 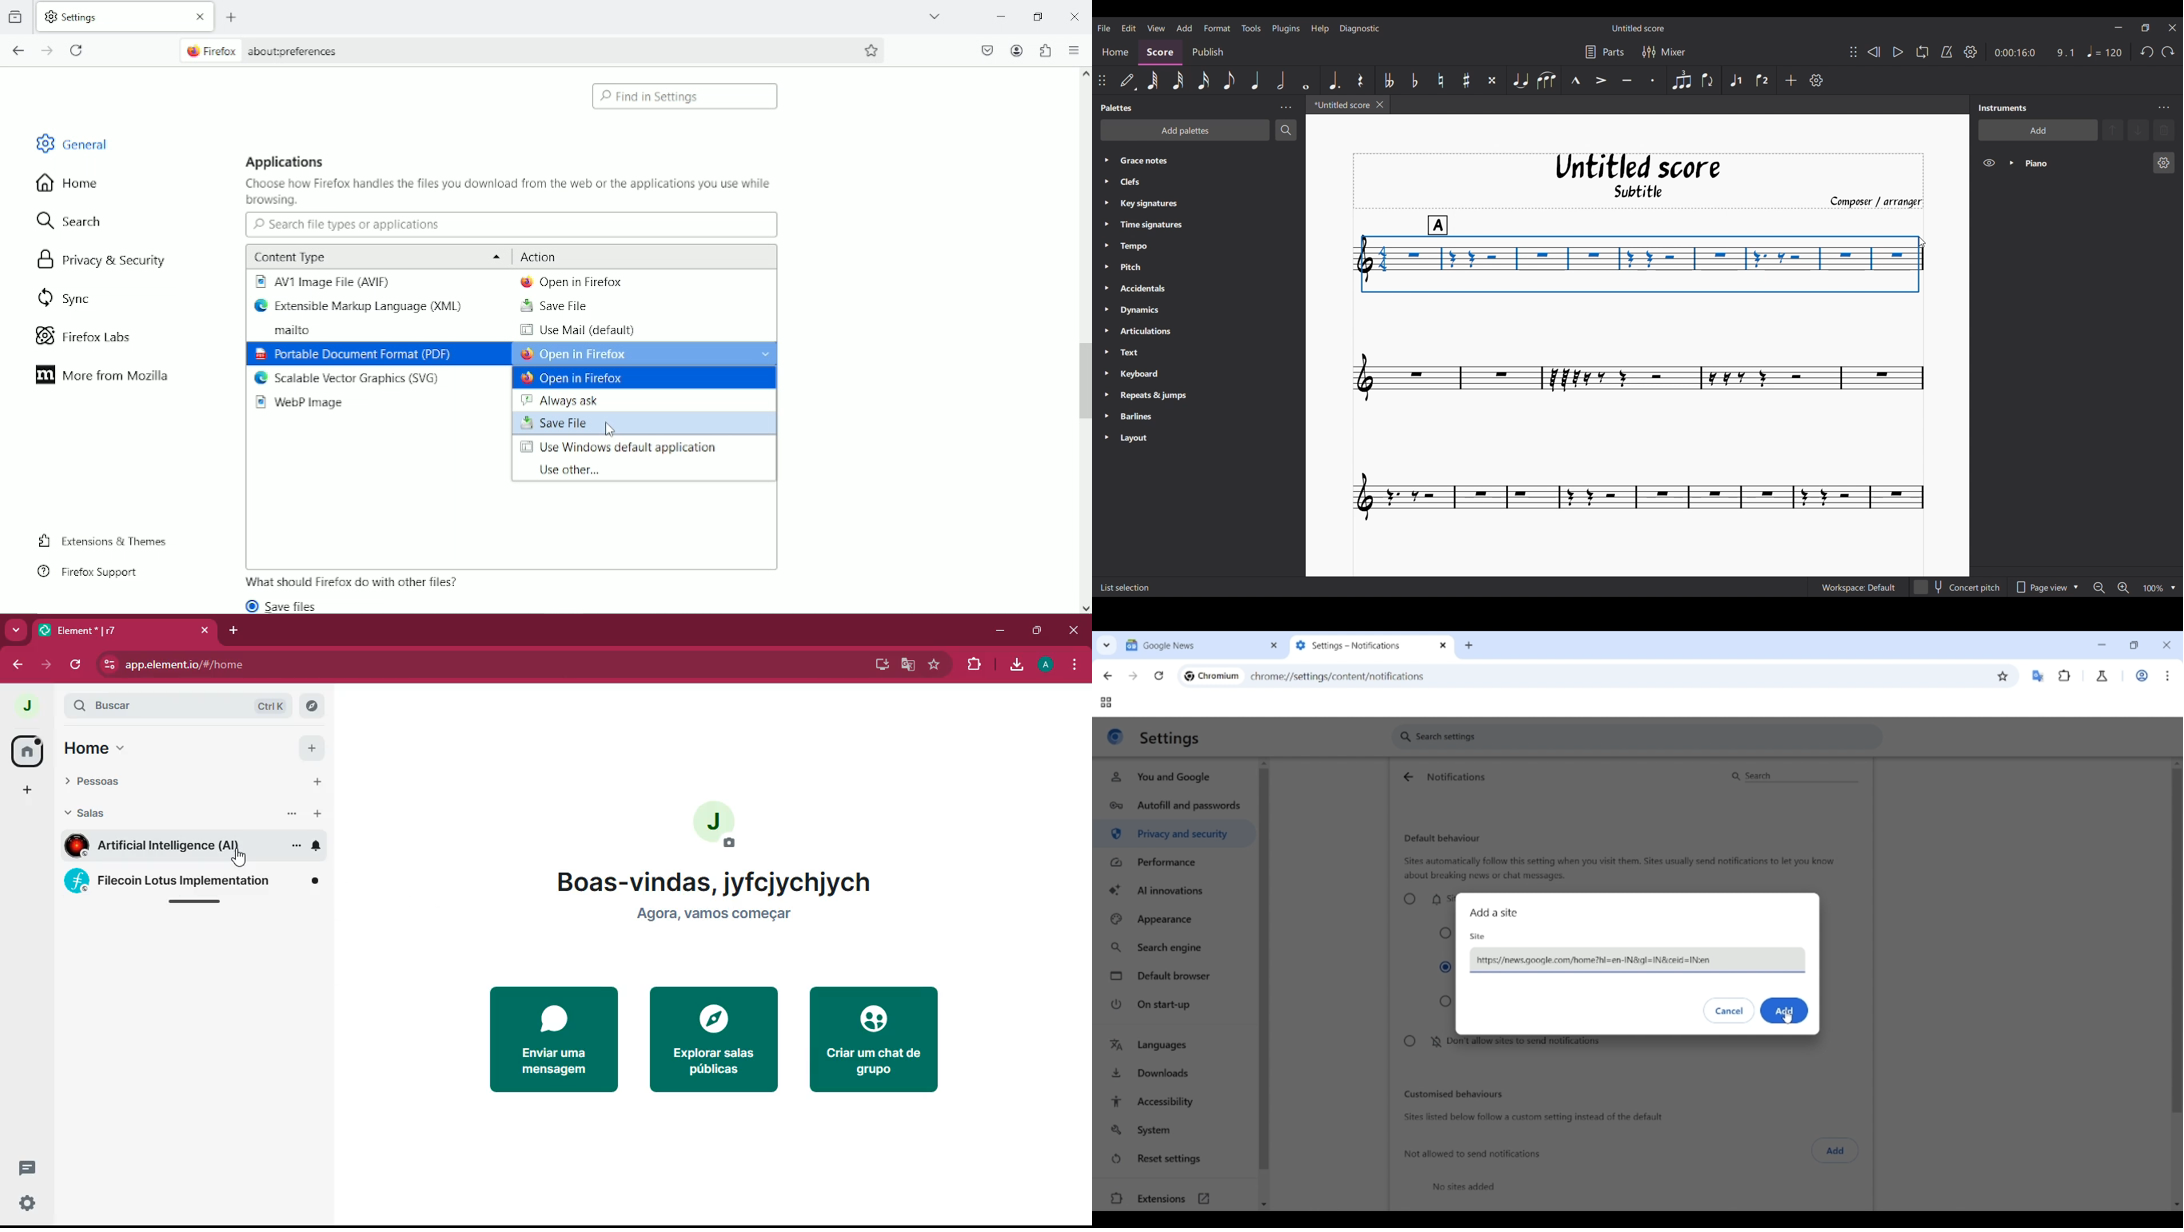 I want to click on menu, so click(x=1074, y=665).